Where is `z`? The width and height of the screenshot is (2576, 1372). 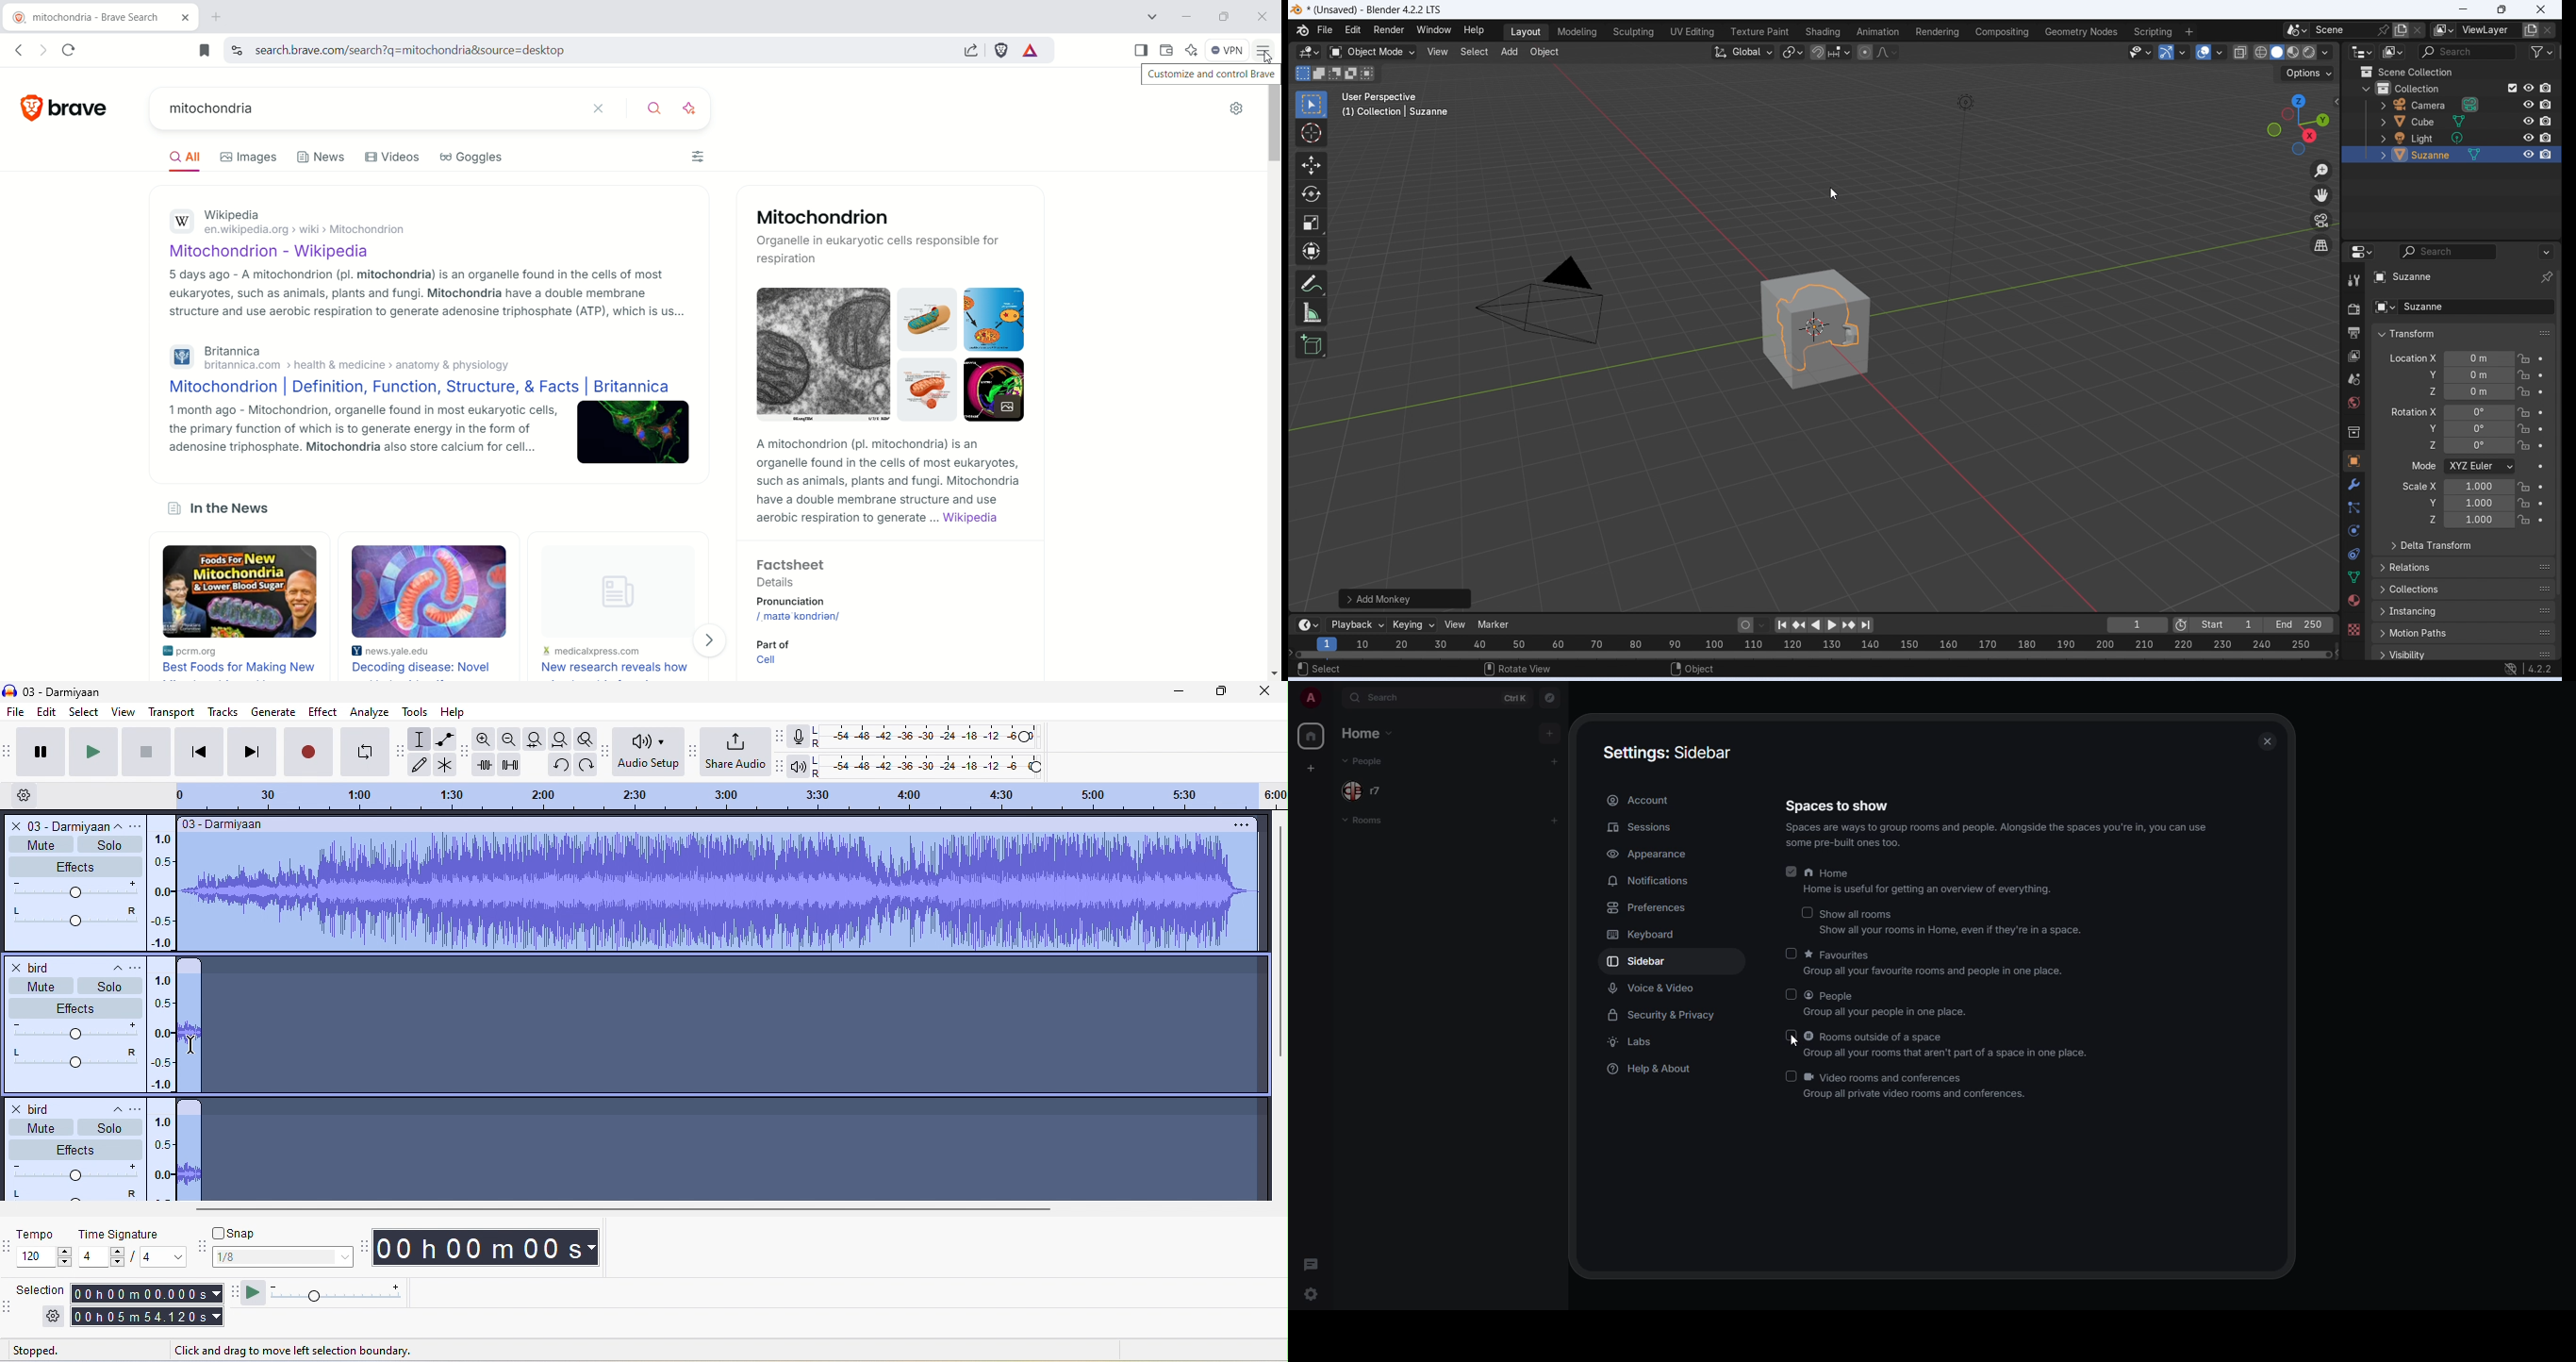 z is located at coordinates (2423, 445).